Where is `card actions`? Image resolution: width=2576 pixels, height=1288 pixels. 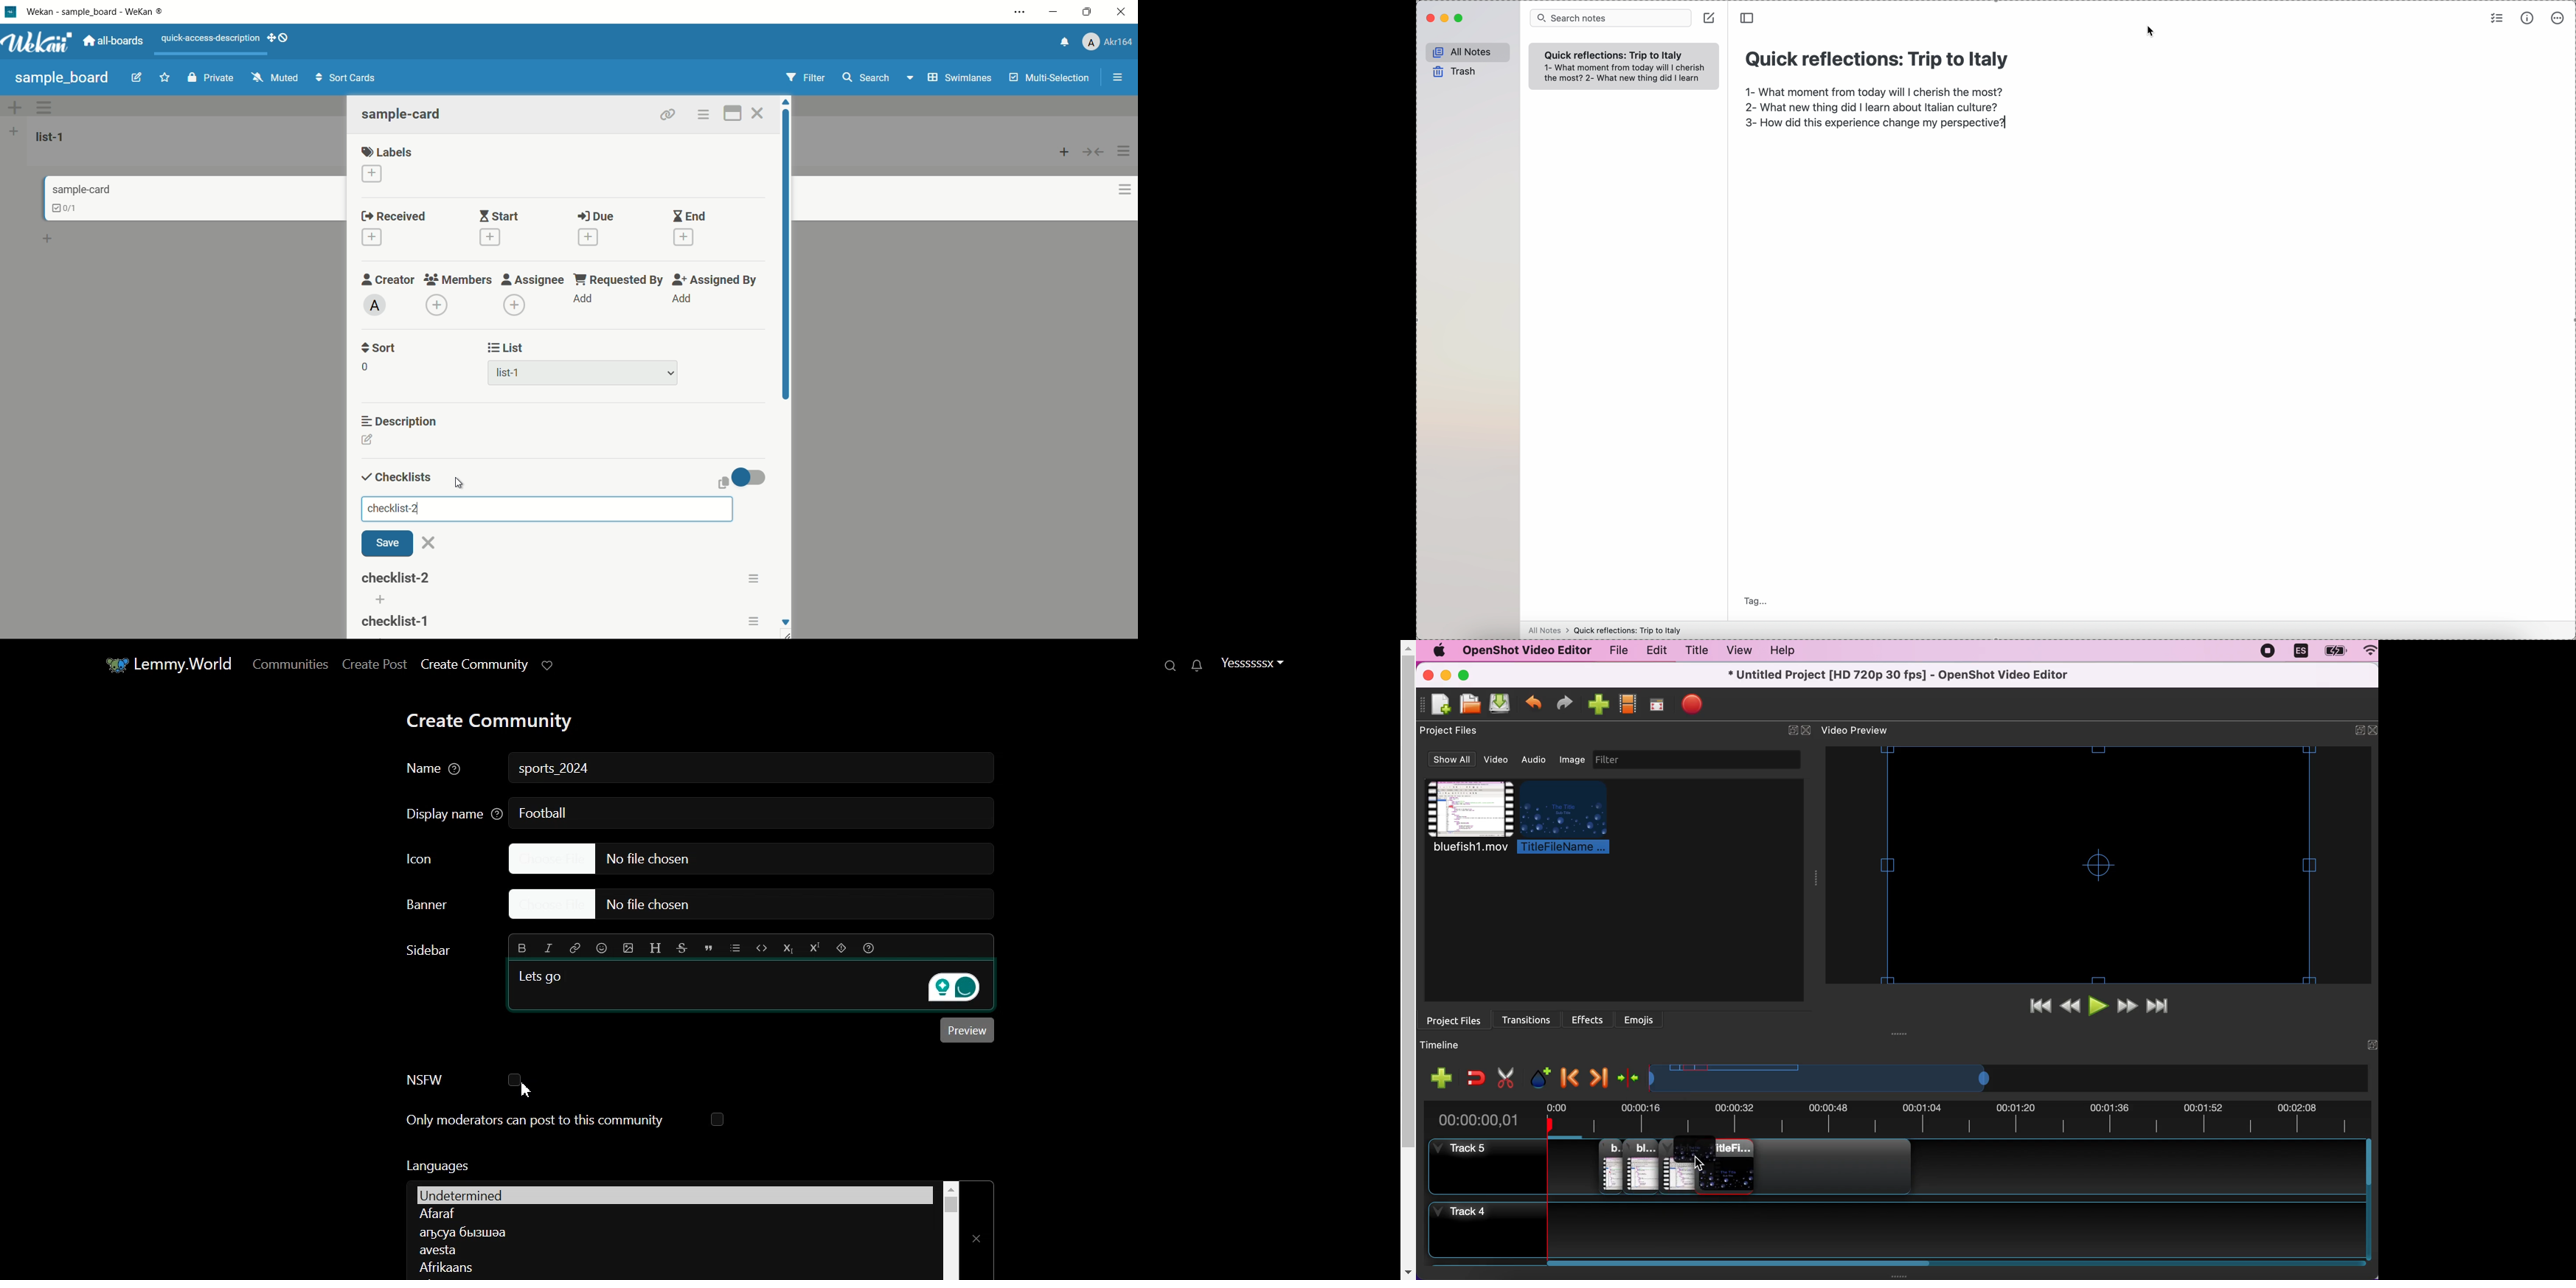
card actions is located at coordinates (702, 115).